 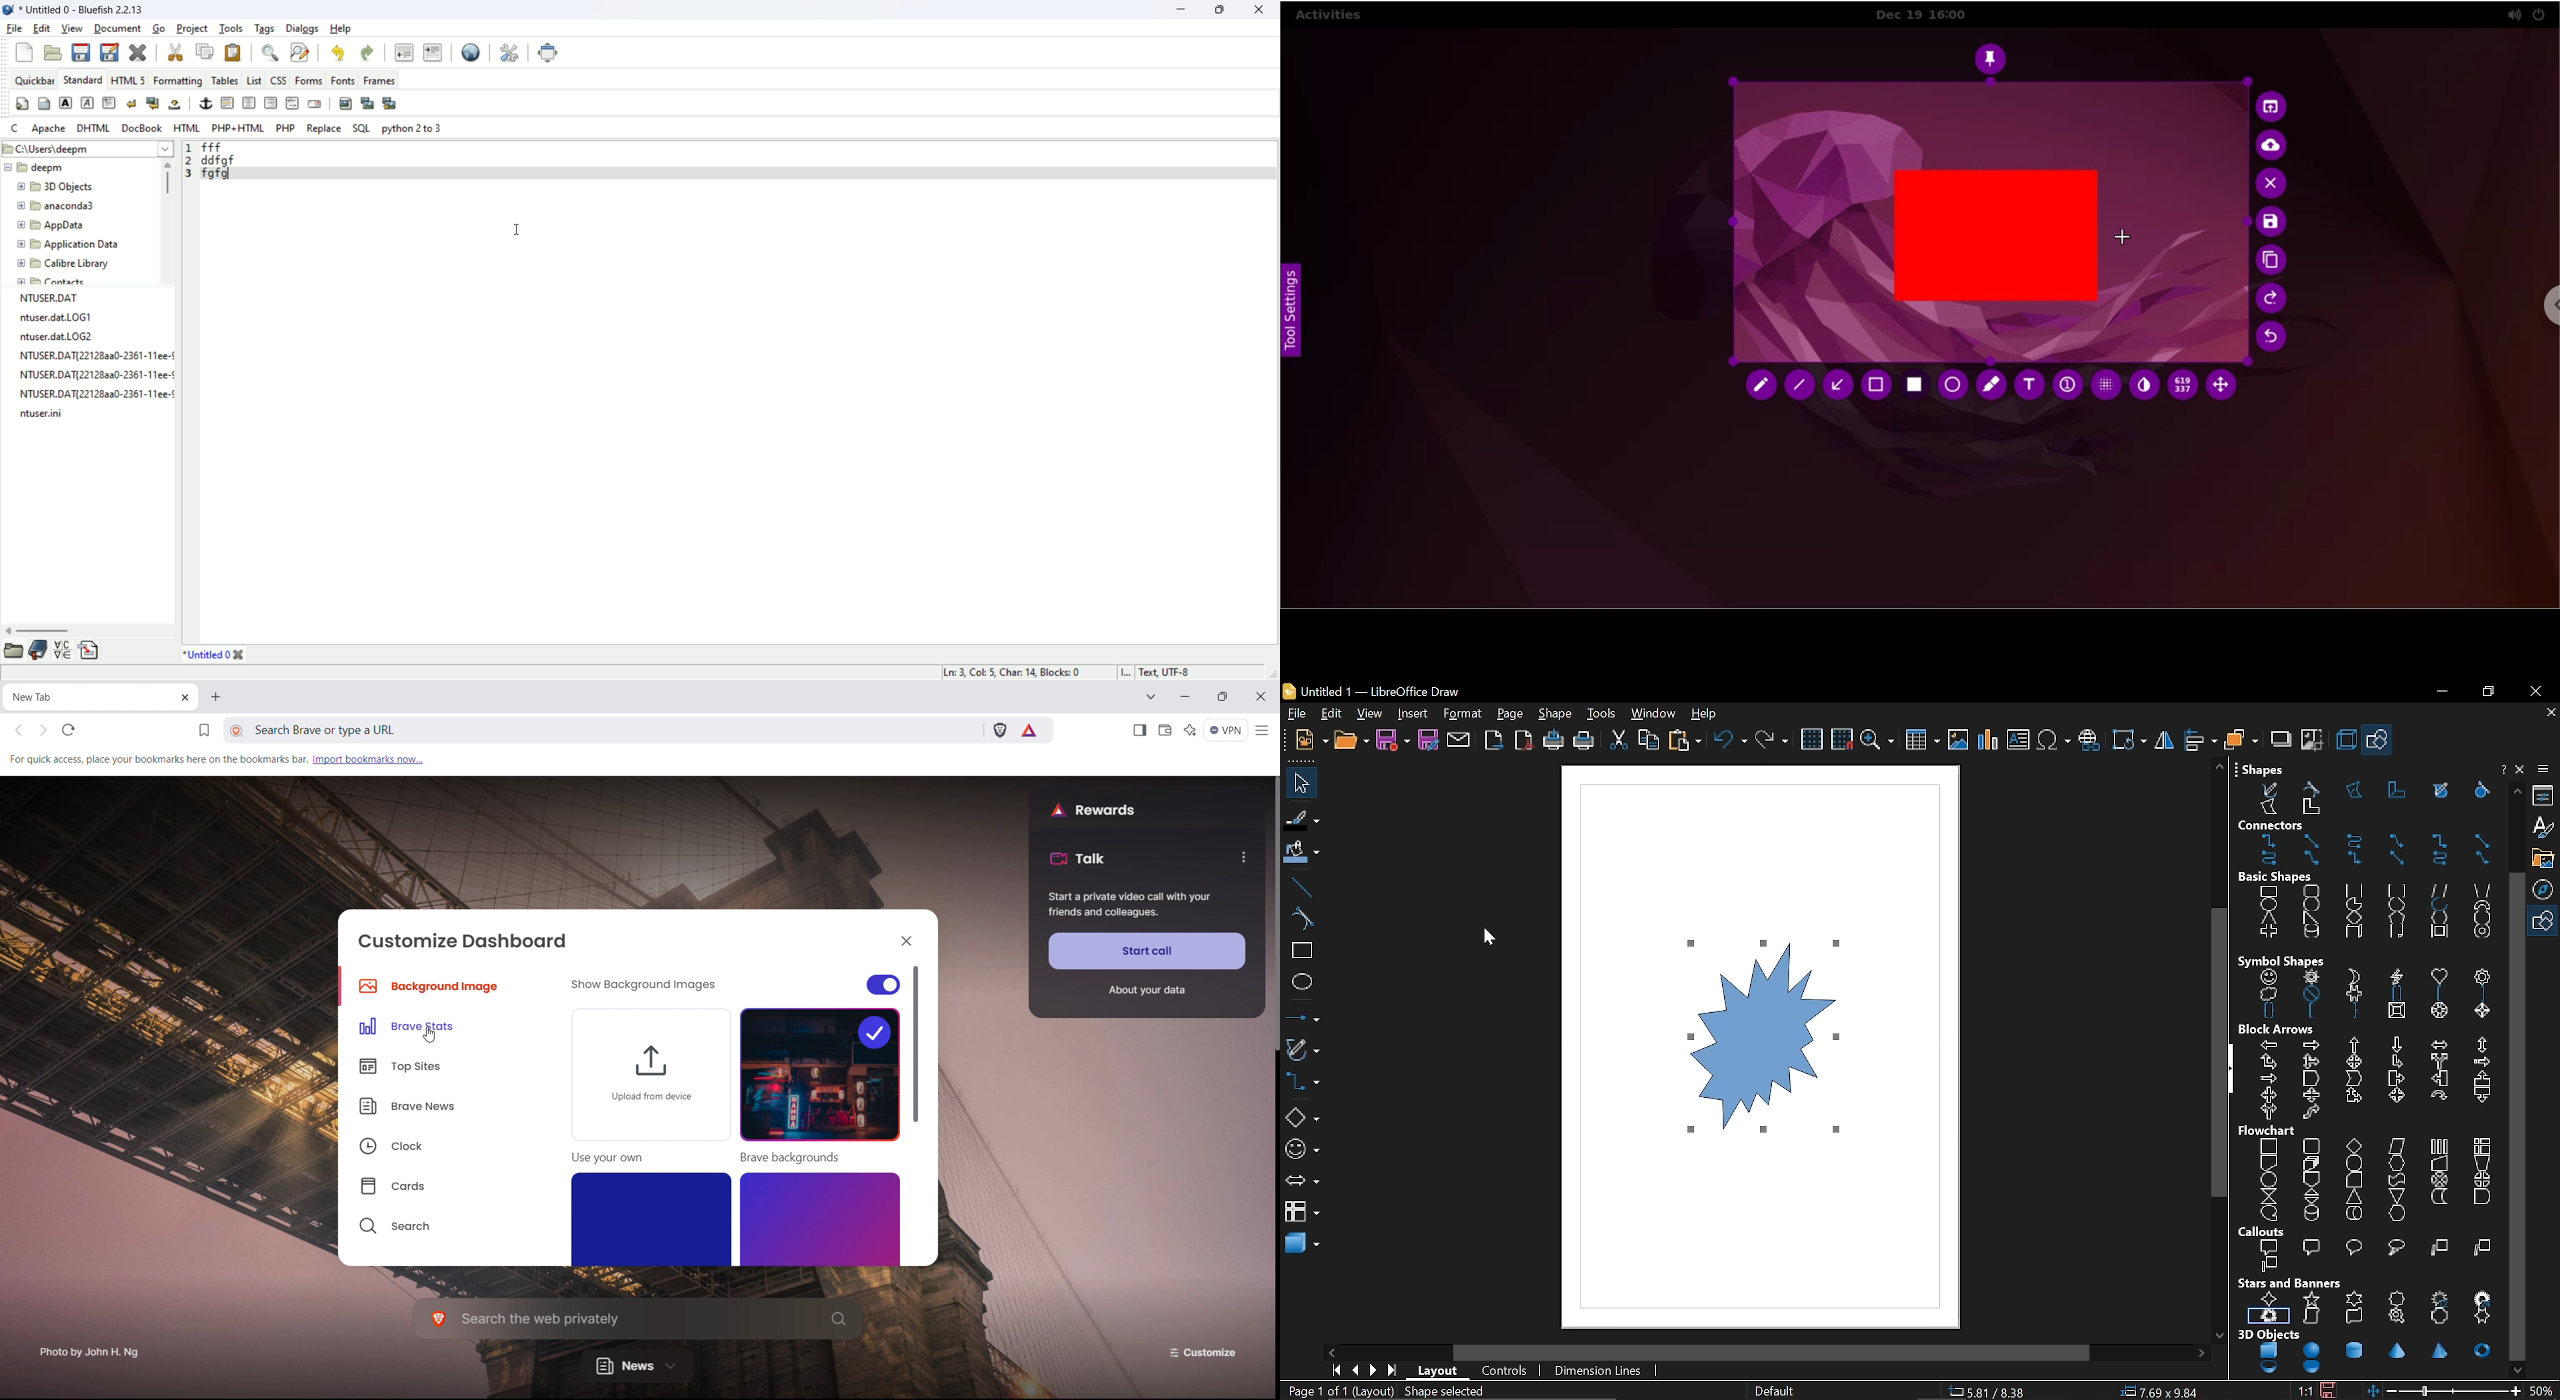 I want to click on calibre Library, so click(x=64, y=265).